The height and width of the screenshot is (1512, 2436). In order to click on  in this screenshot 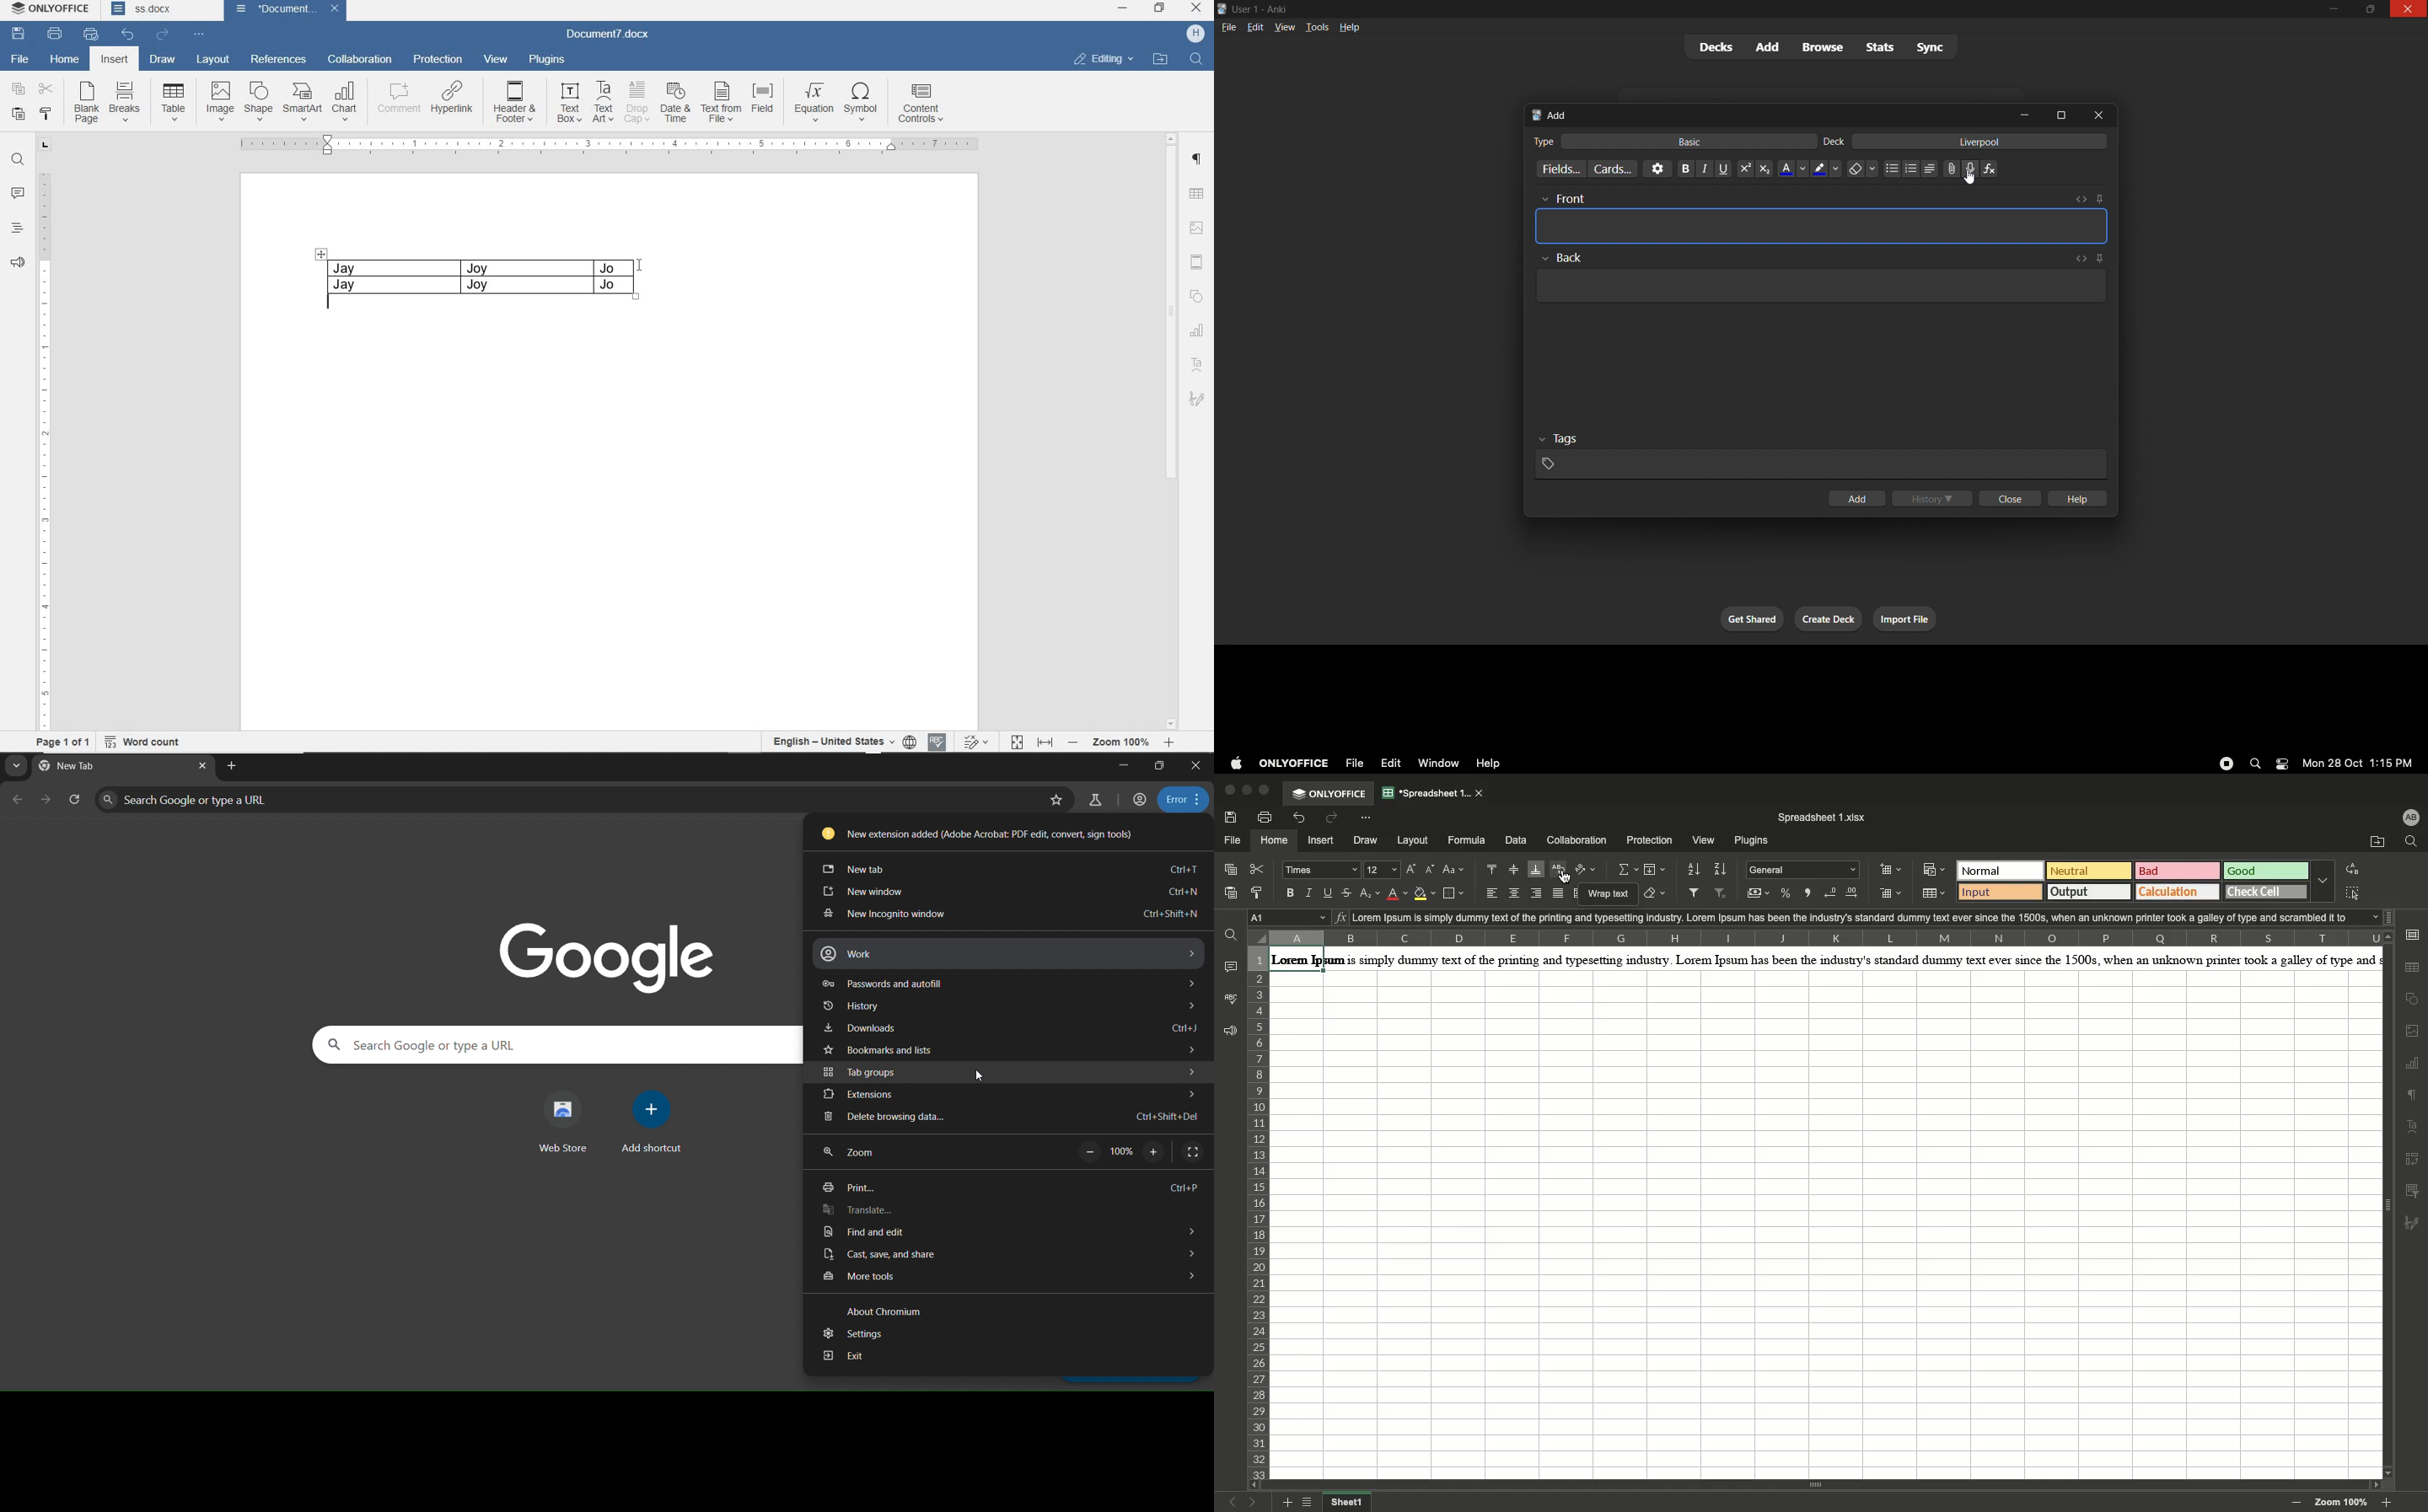, I will do `click(1980, 142)`.